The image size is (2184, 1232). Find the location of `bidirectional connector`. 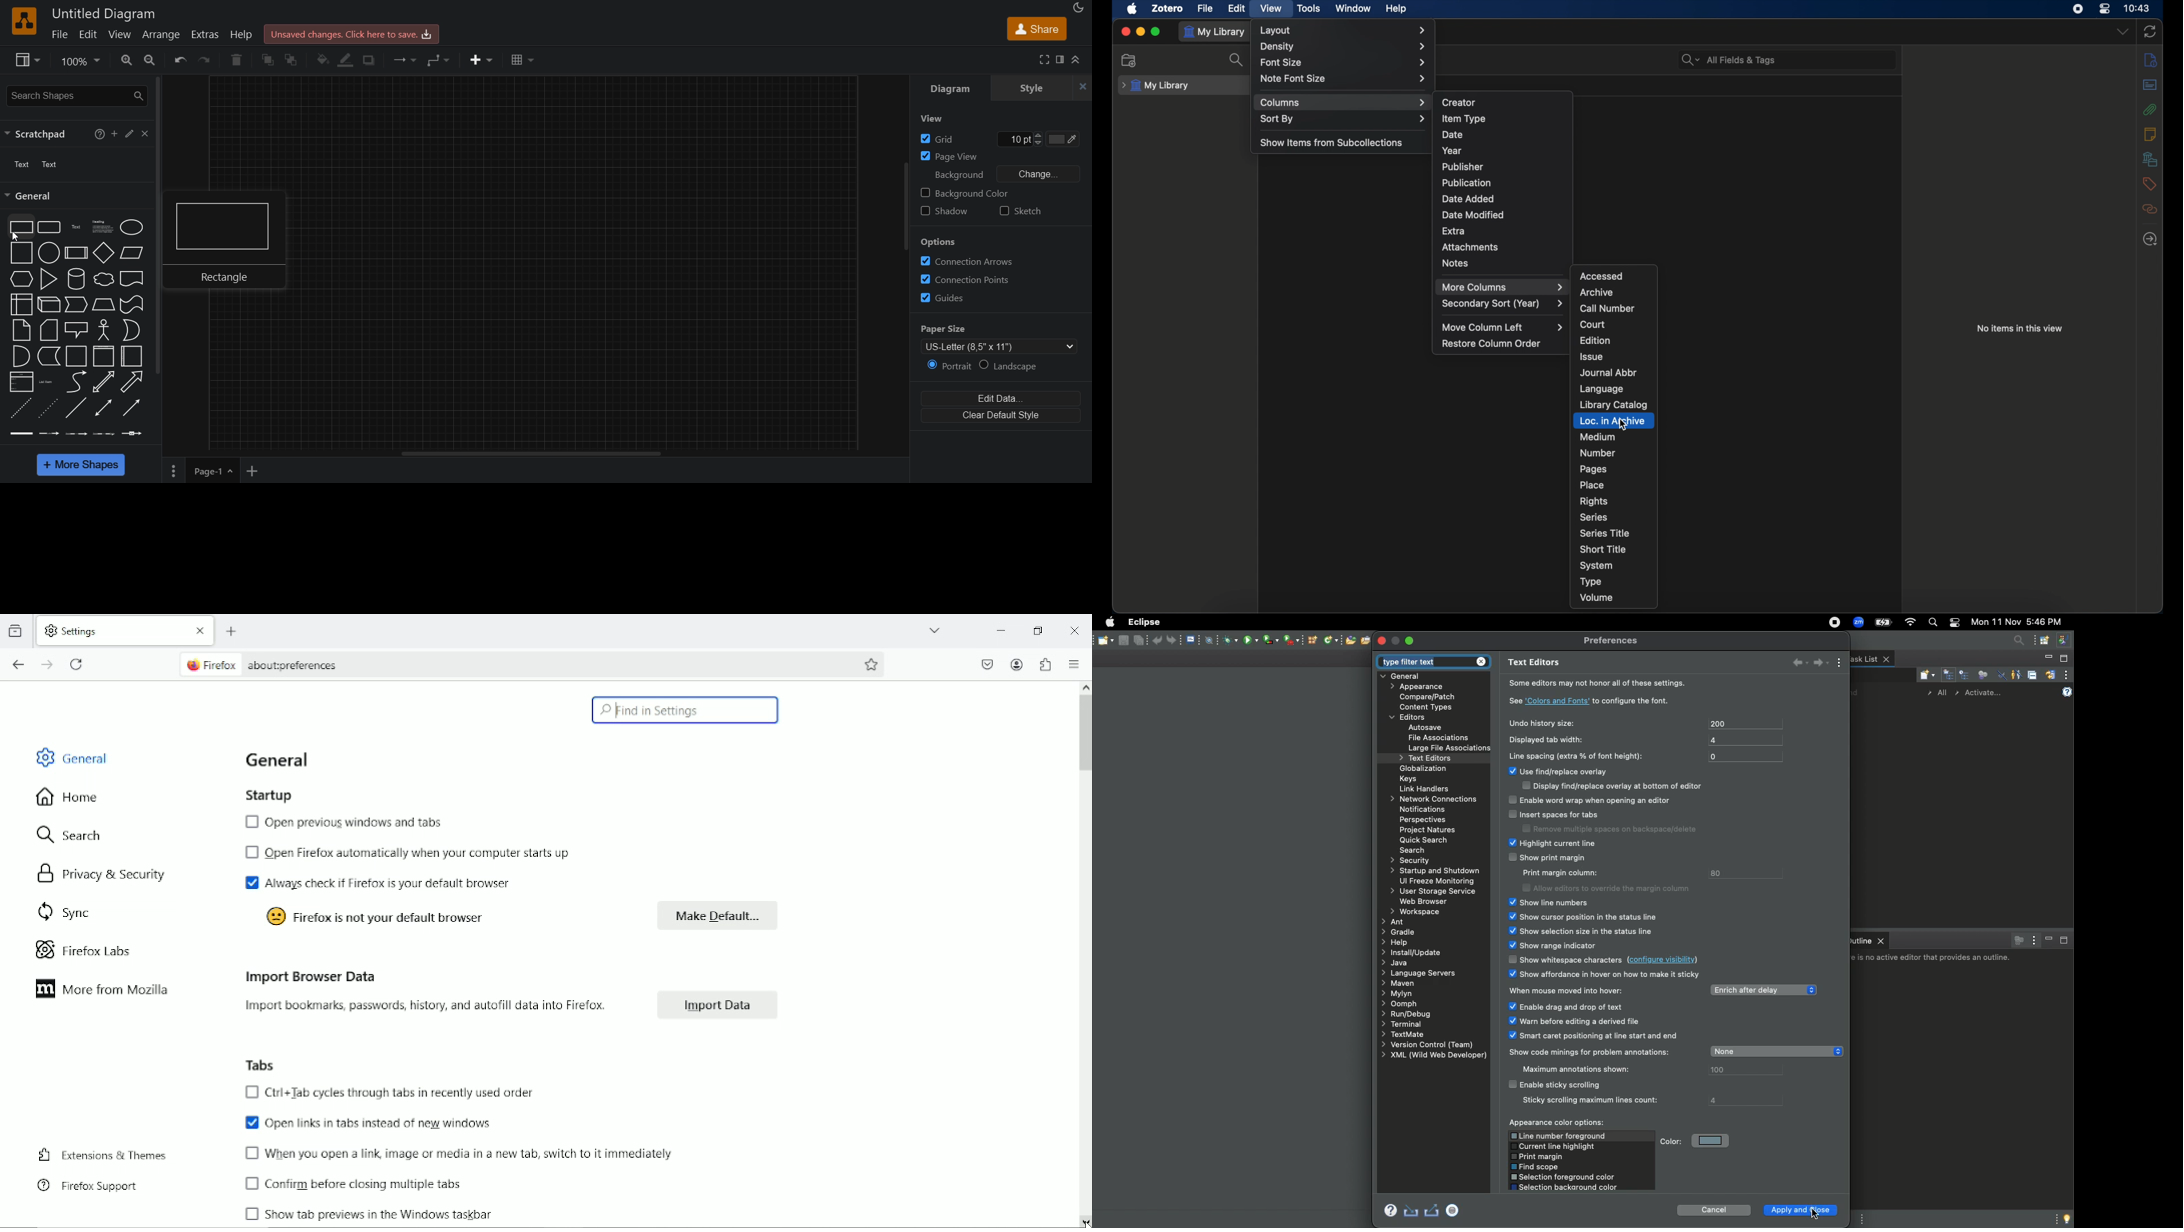

bidirectional connector is located at coordinates (103, 409).